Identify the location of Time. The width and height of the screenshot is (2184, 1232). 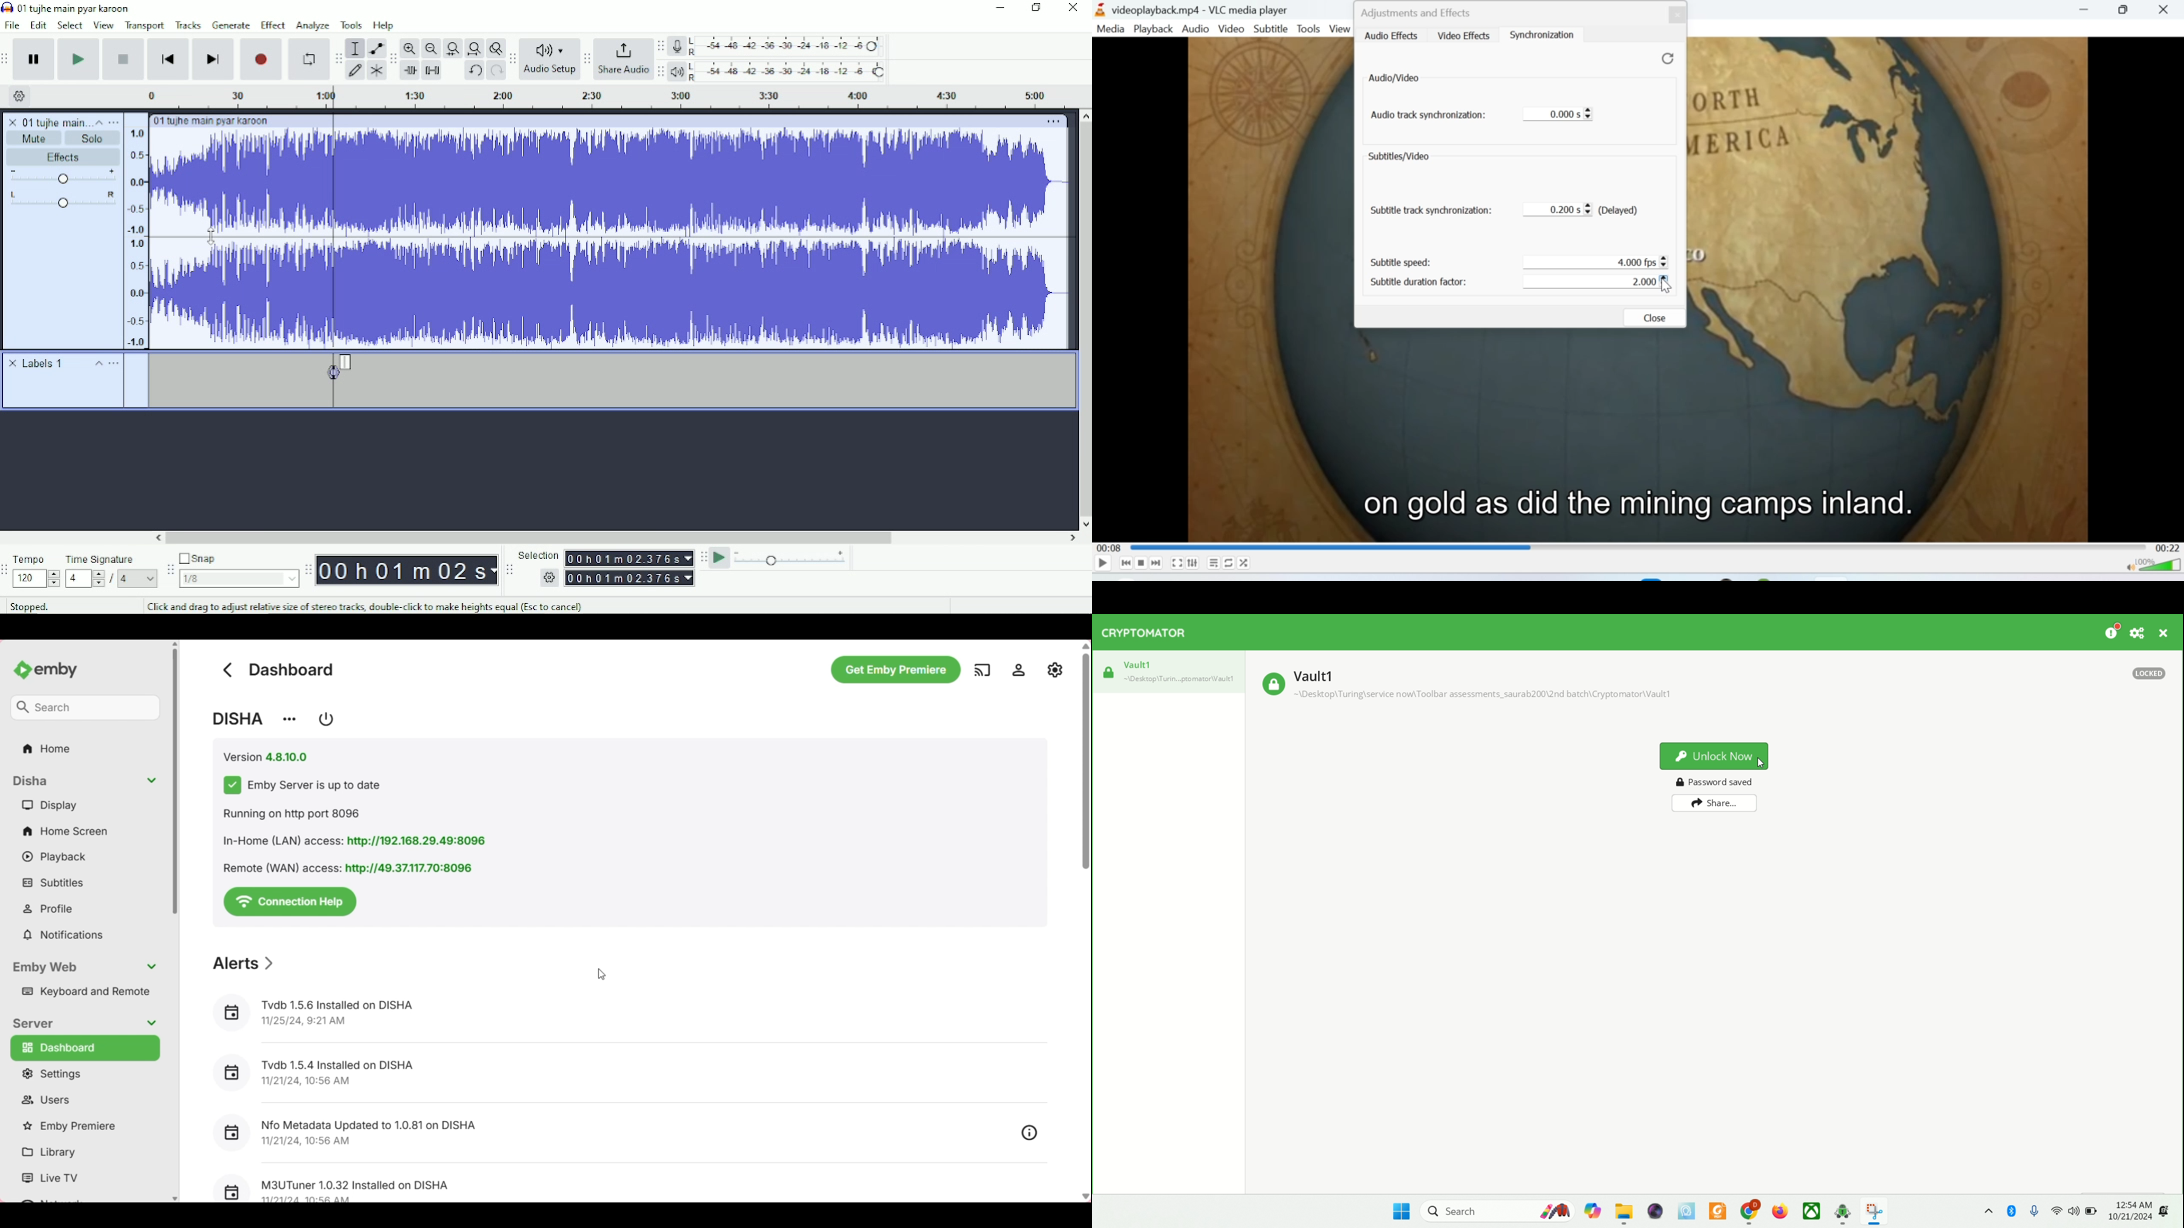
(406, 570).